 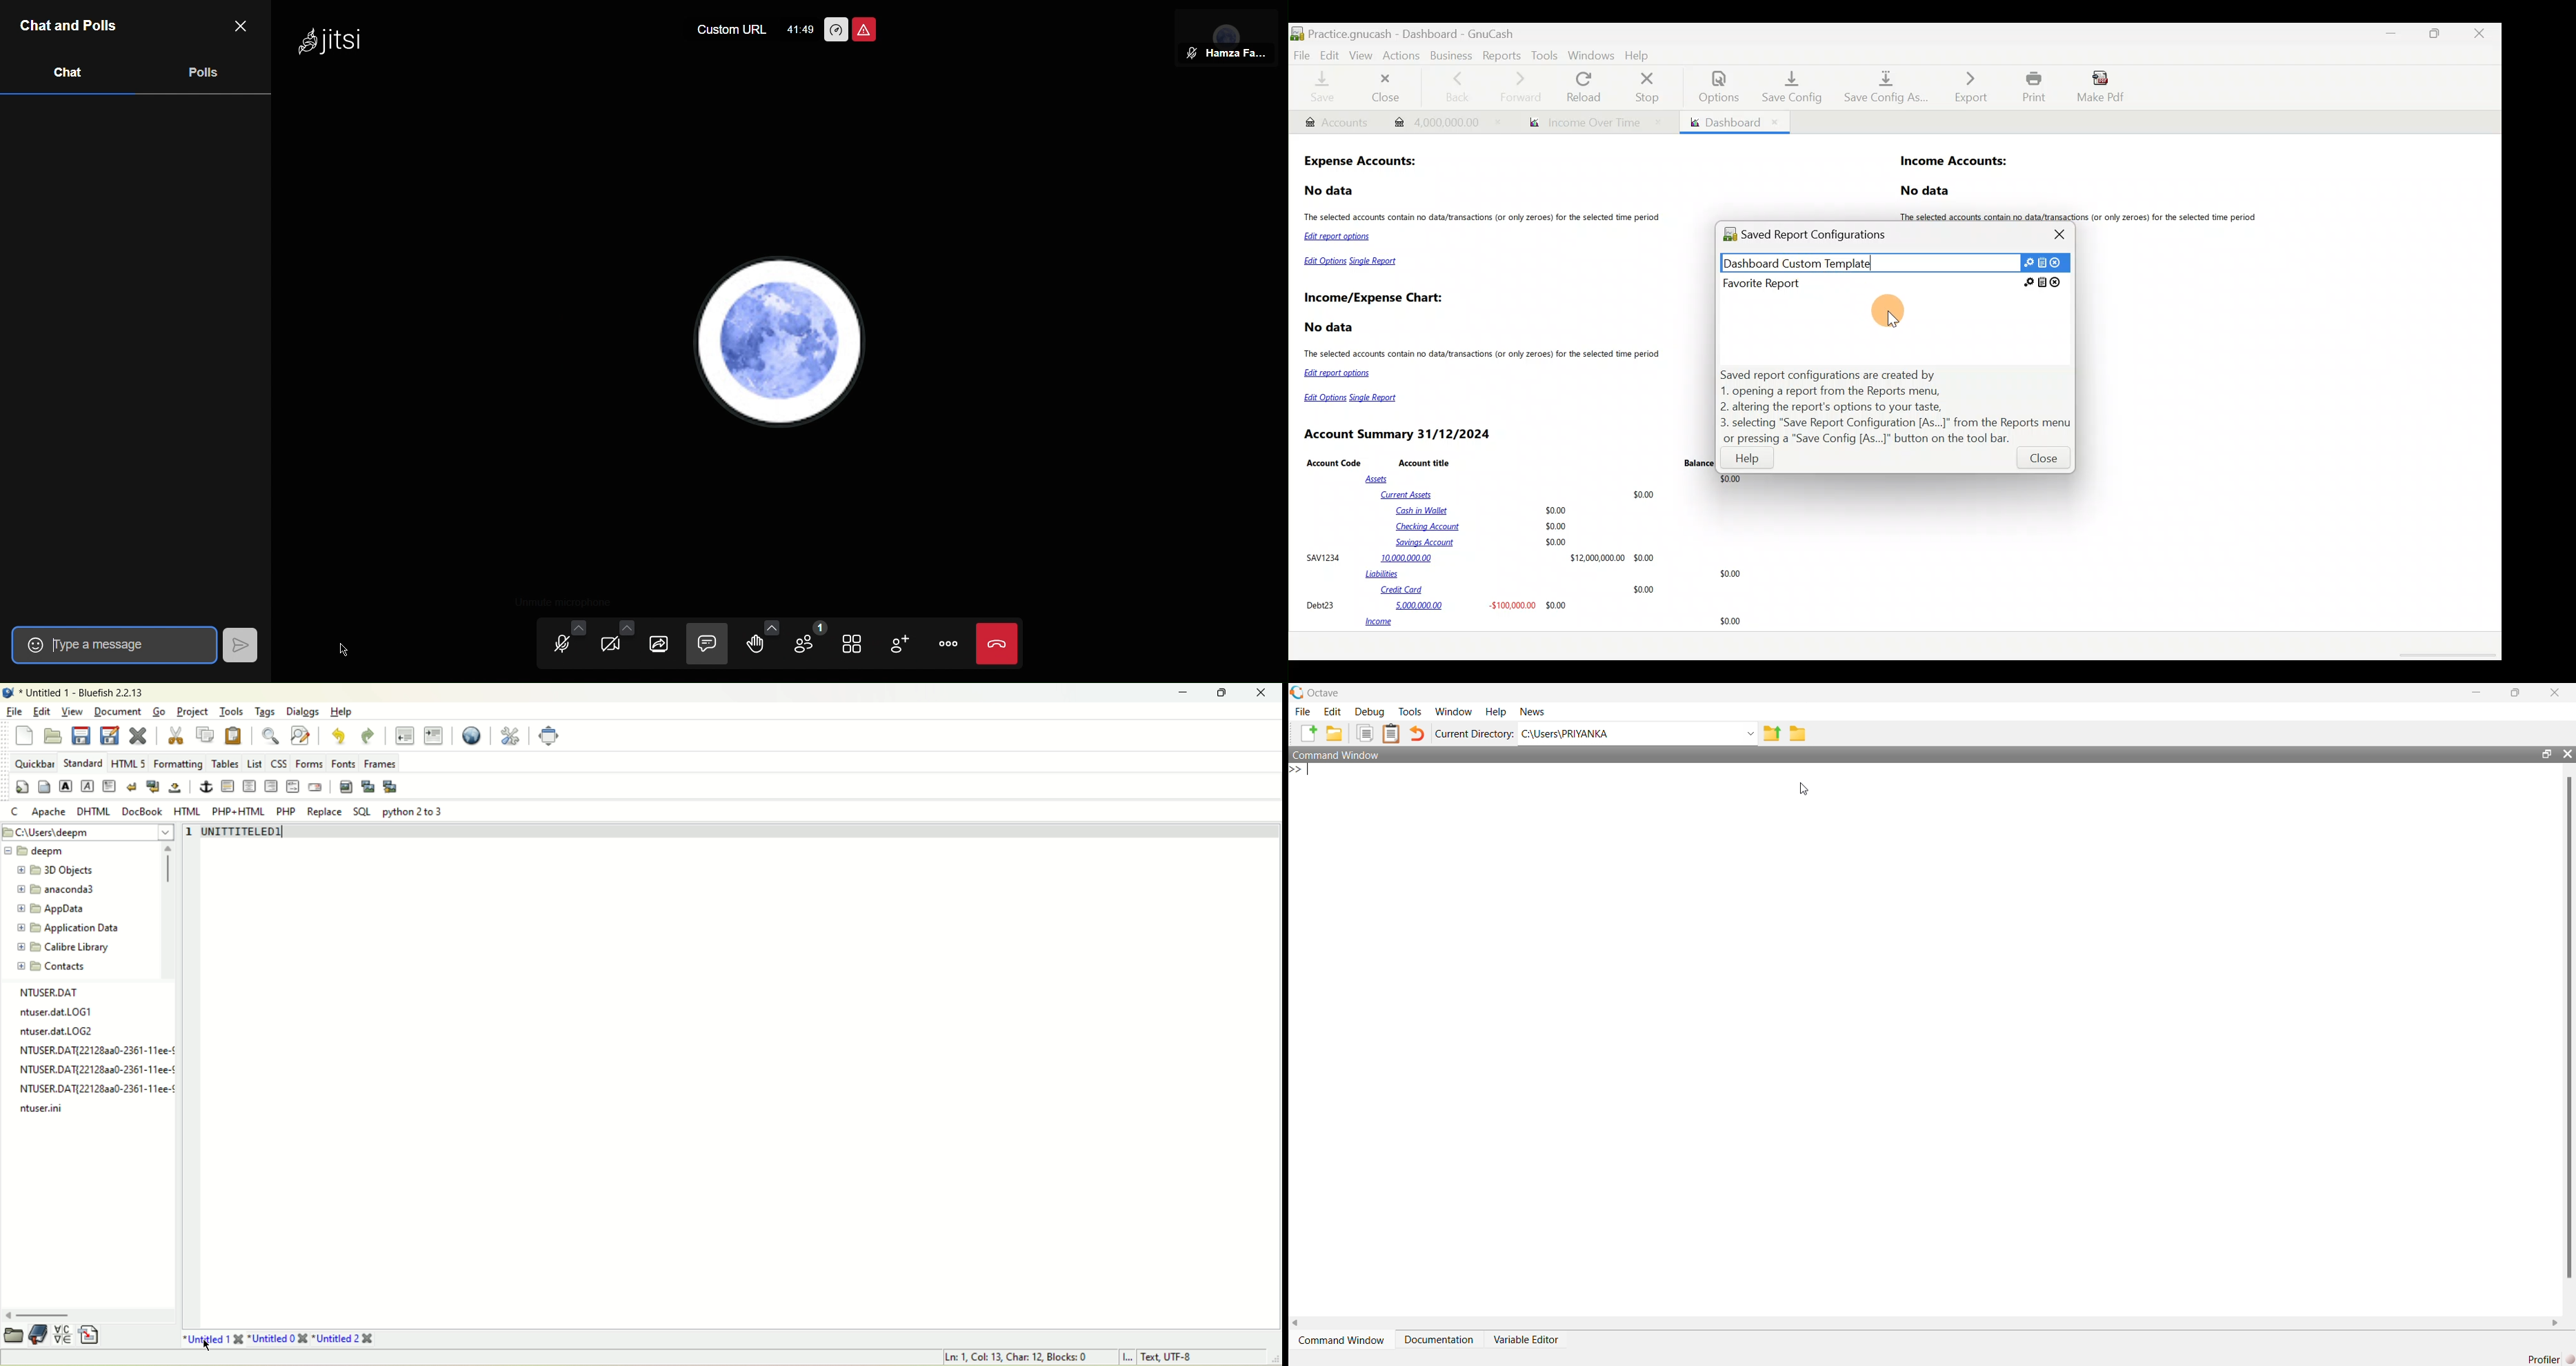 I want to click on open , so click(x=13, y=1336).